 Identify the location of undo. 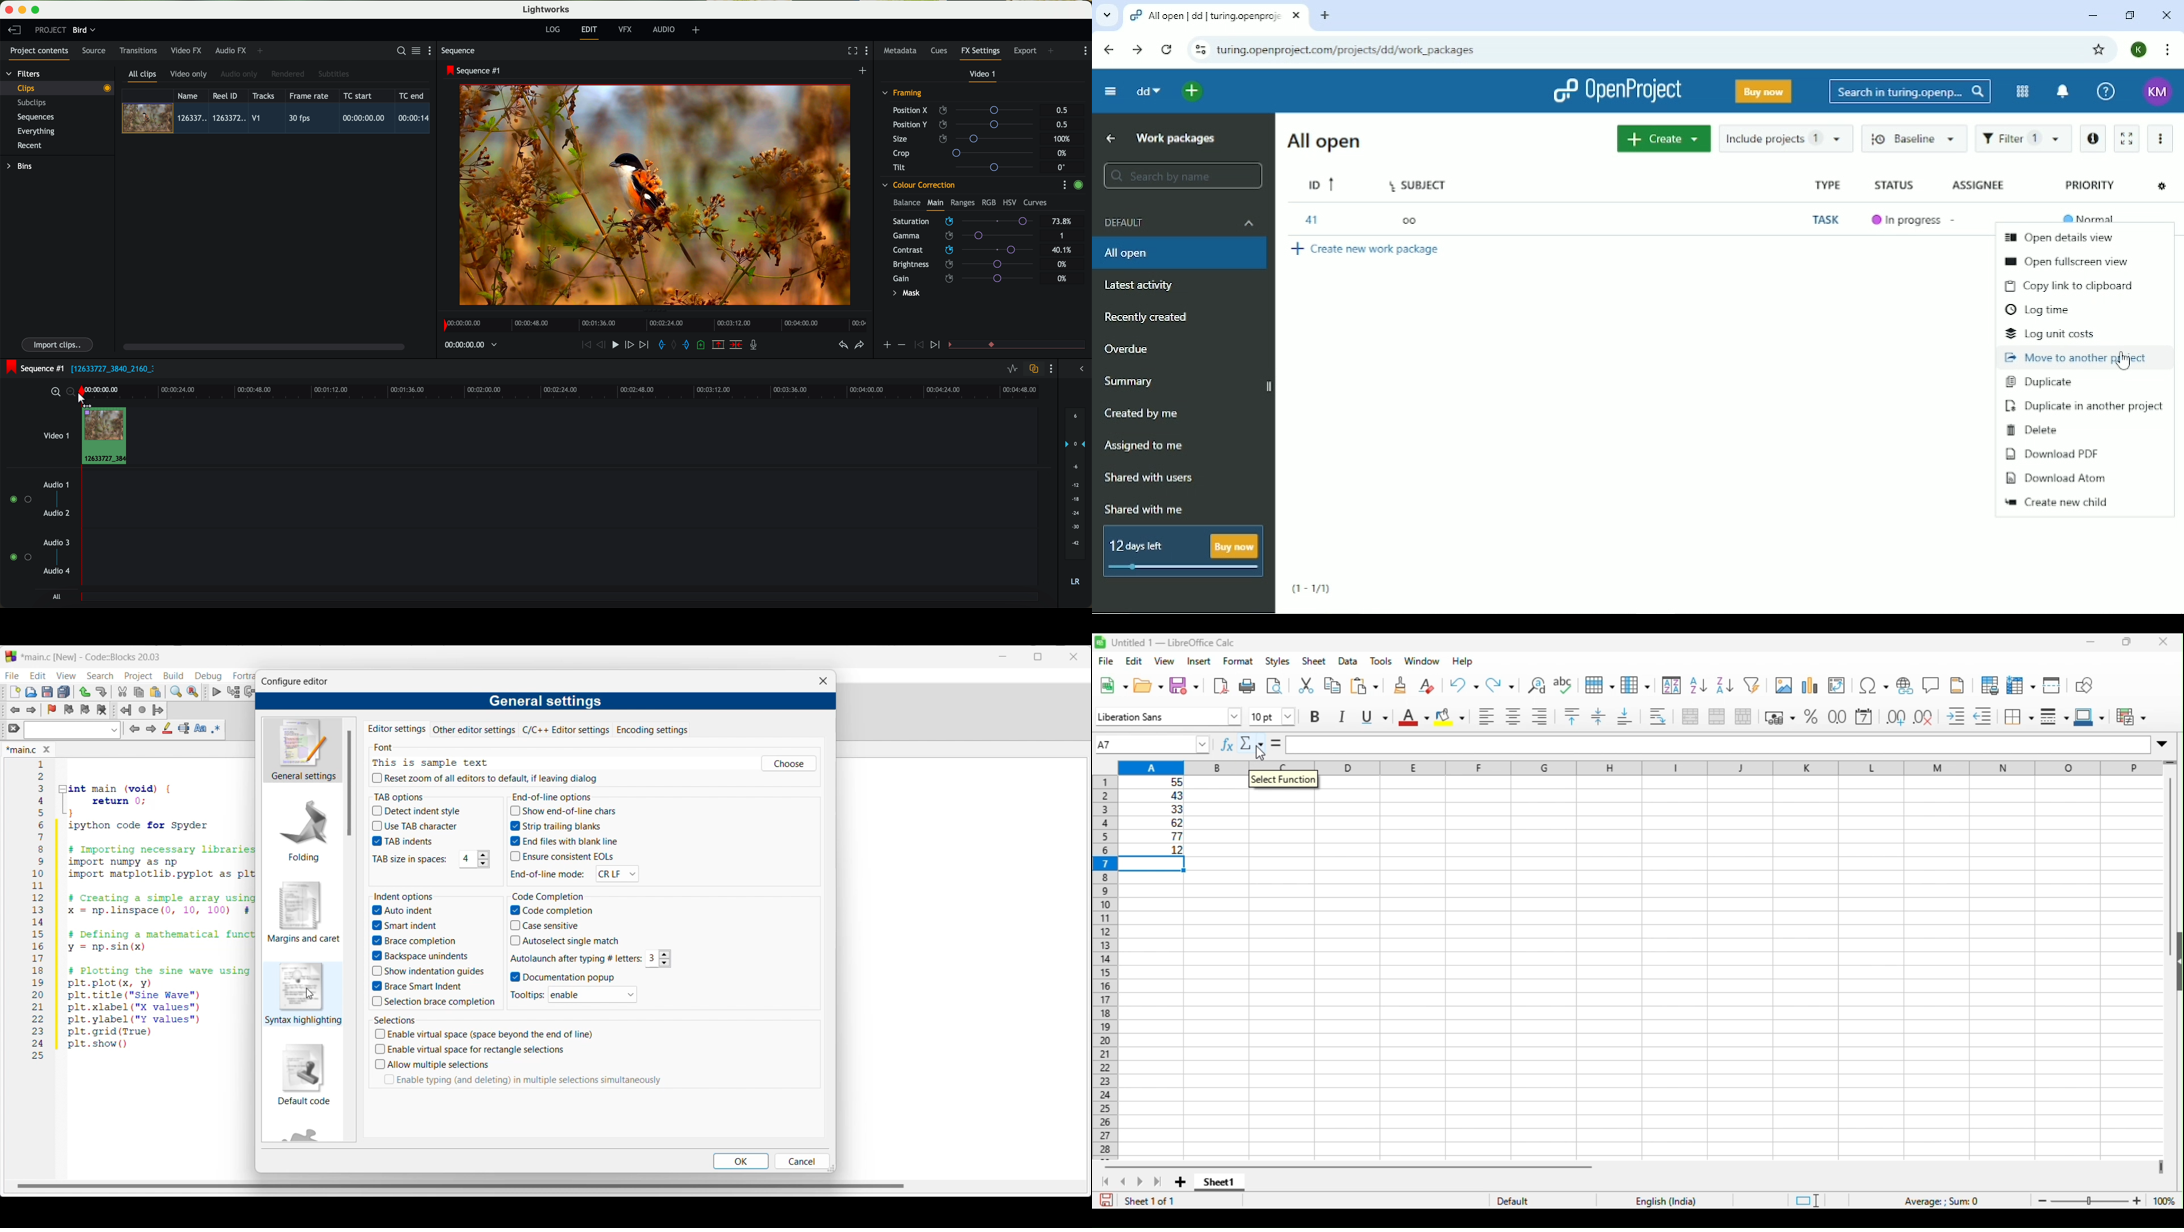
(842, 346).